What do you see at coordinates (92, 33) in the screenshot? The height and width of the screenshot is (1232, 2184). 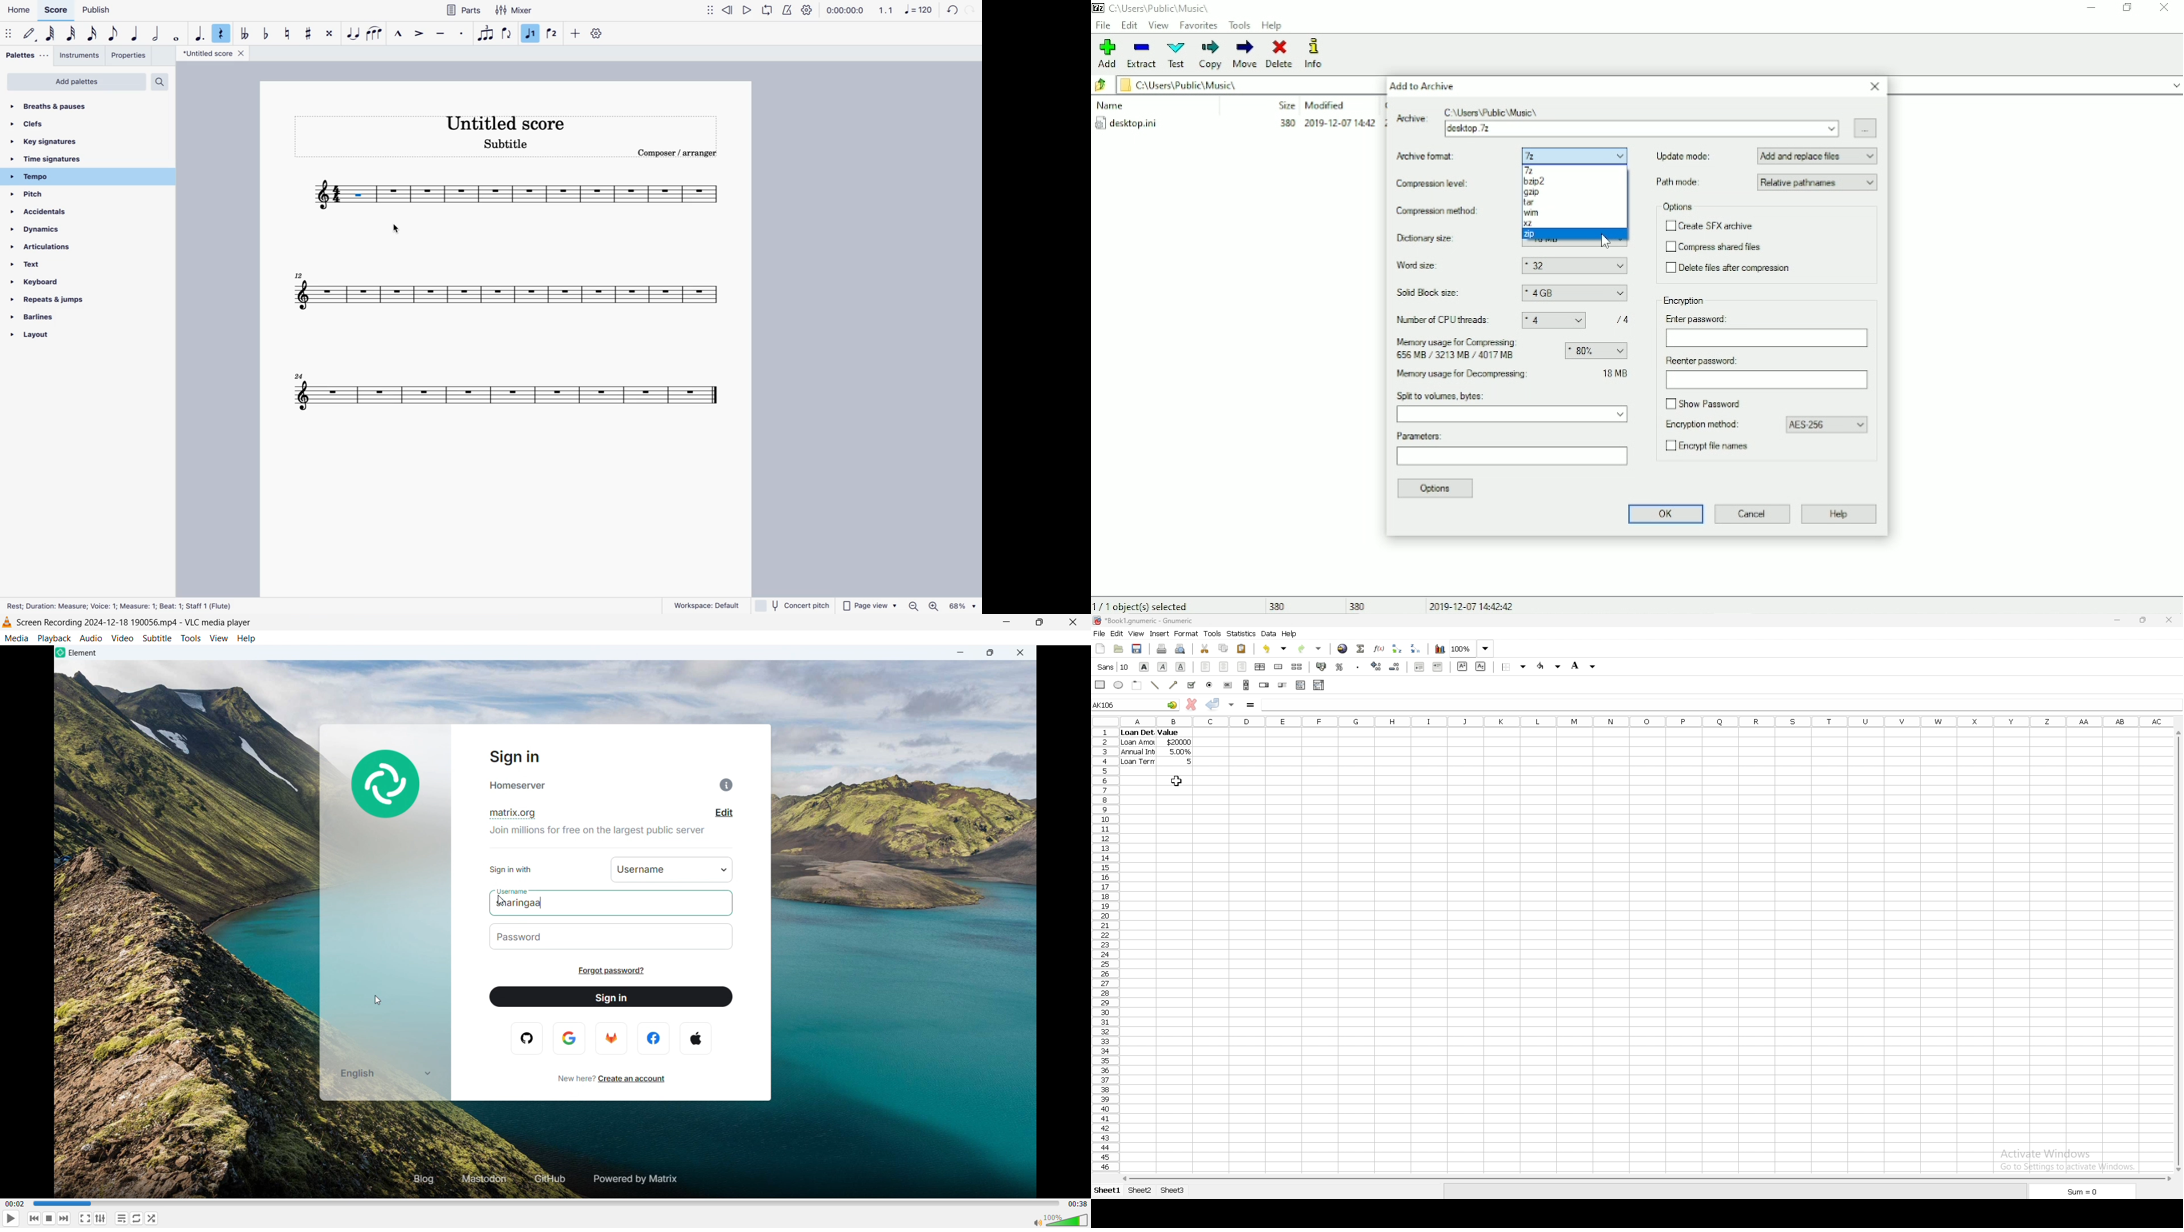 I see `16th note` at bounding box center [92, 33].